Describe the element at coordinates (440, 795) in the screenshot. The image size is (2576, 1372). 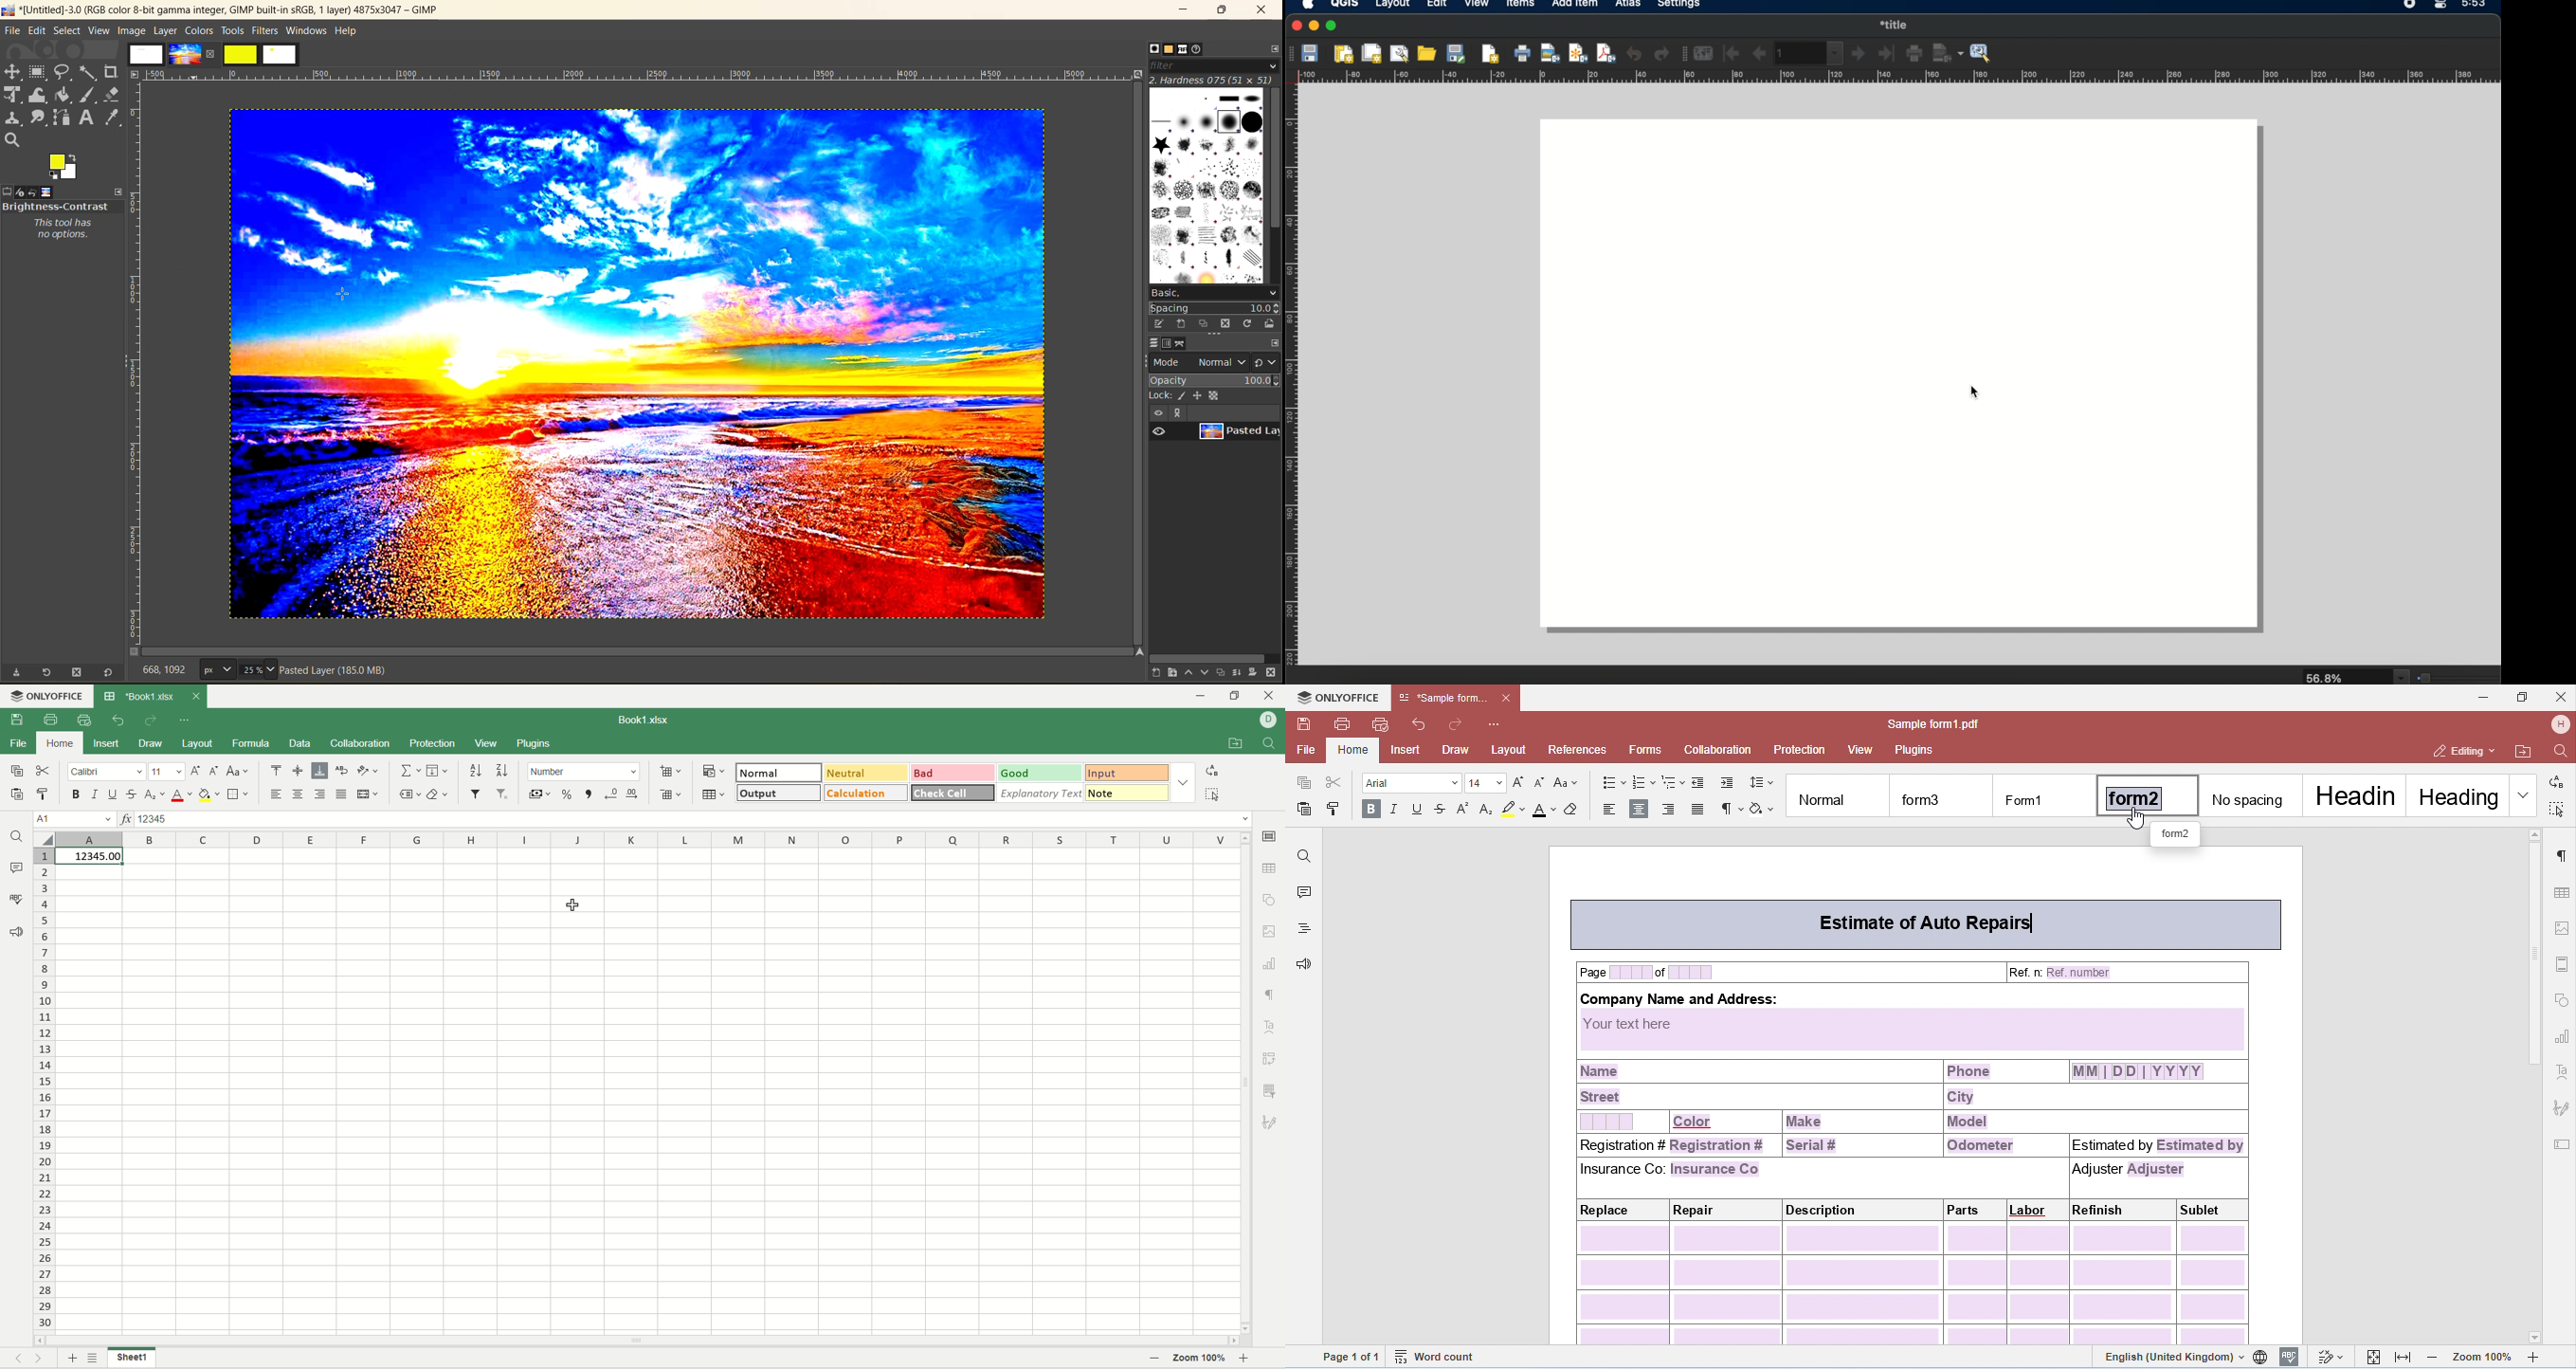
I see `clear` at that location.